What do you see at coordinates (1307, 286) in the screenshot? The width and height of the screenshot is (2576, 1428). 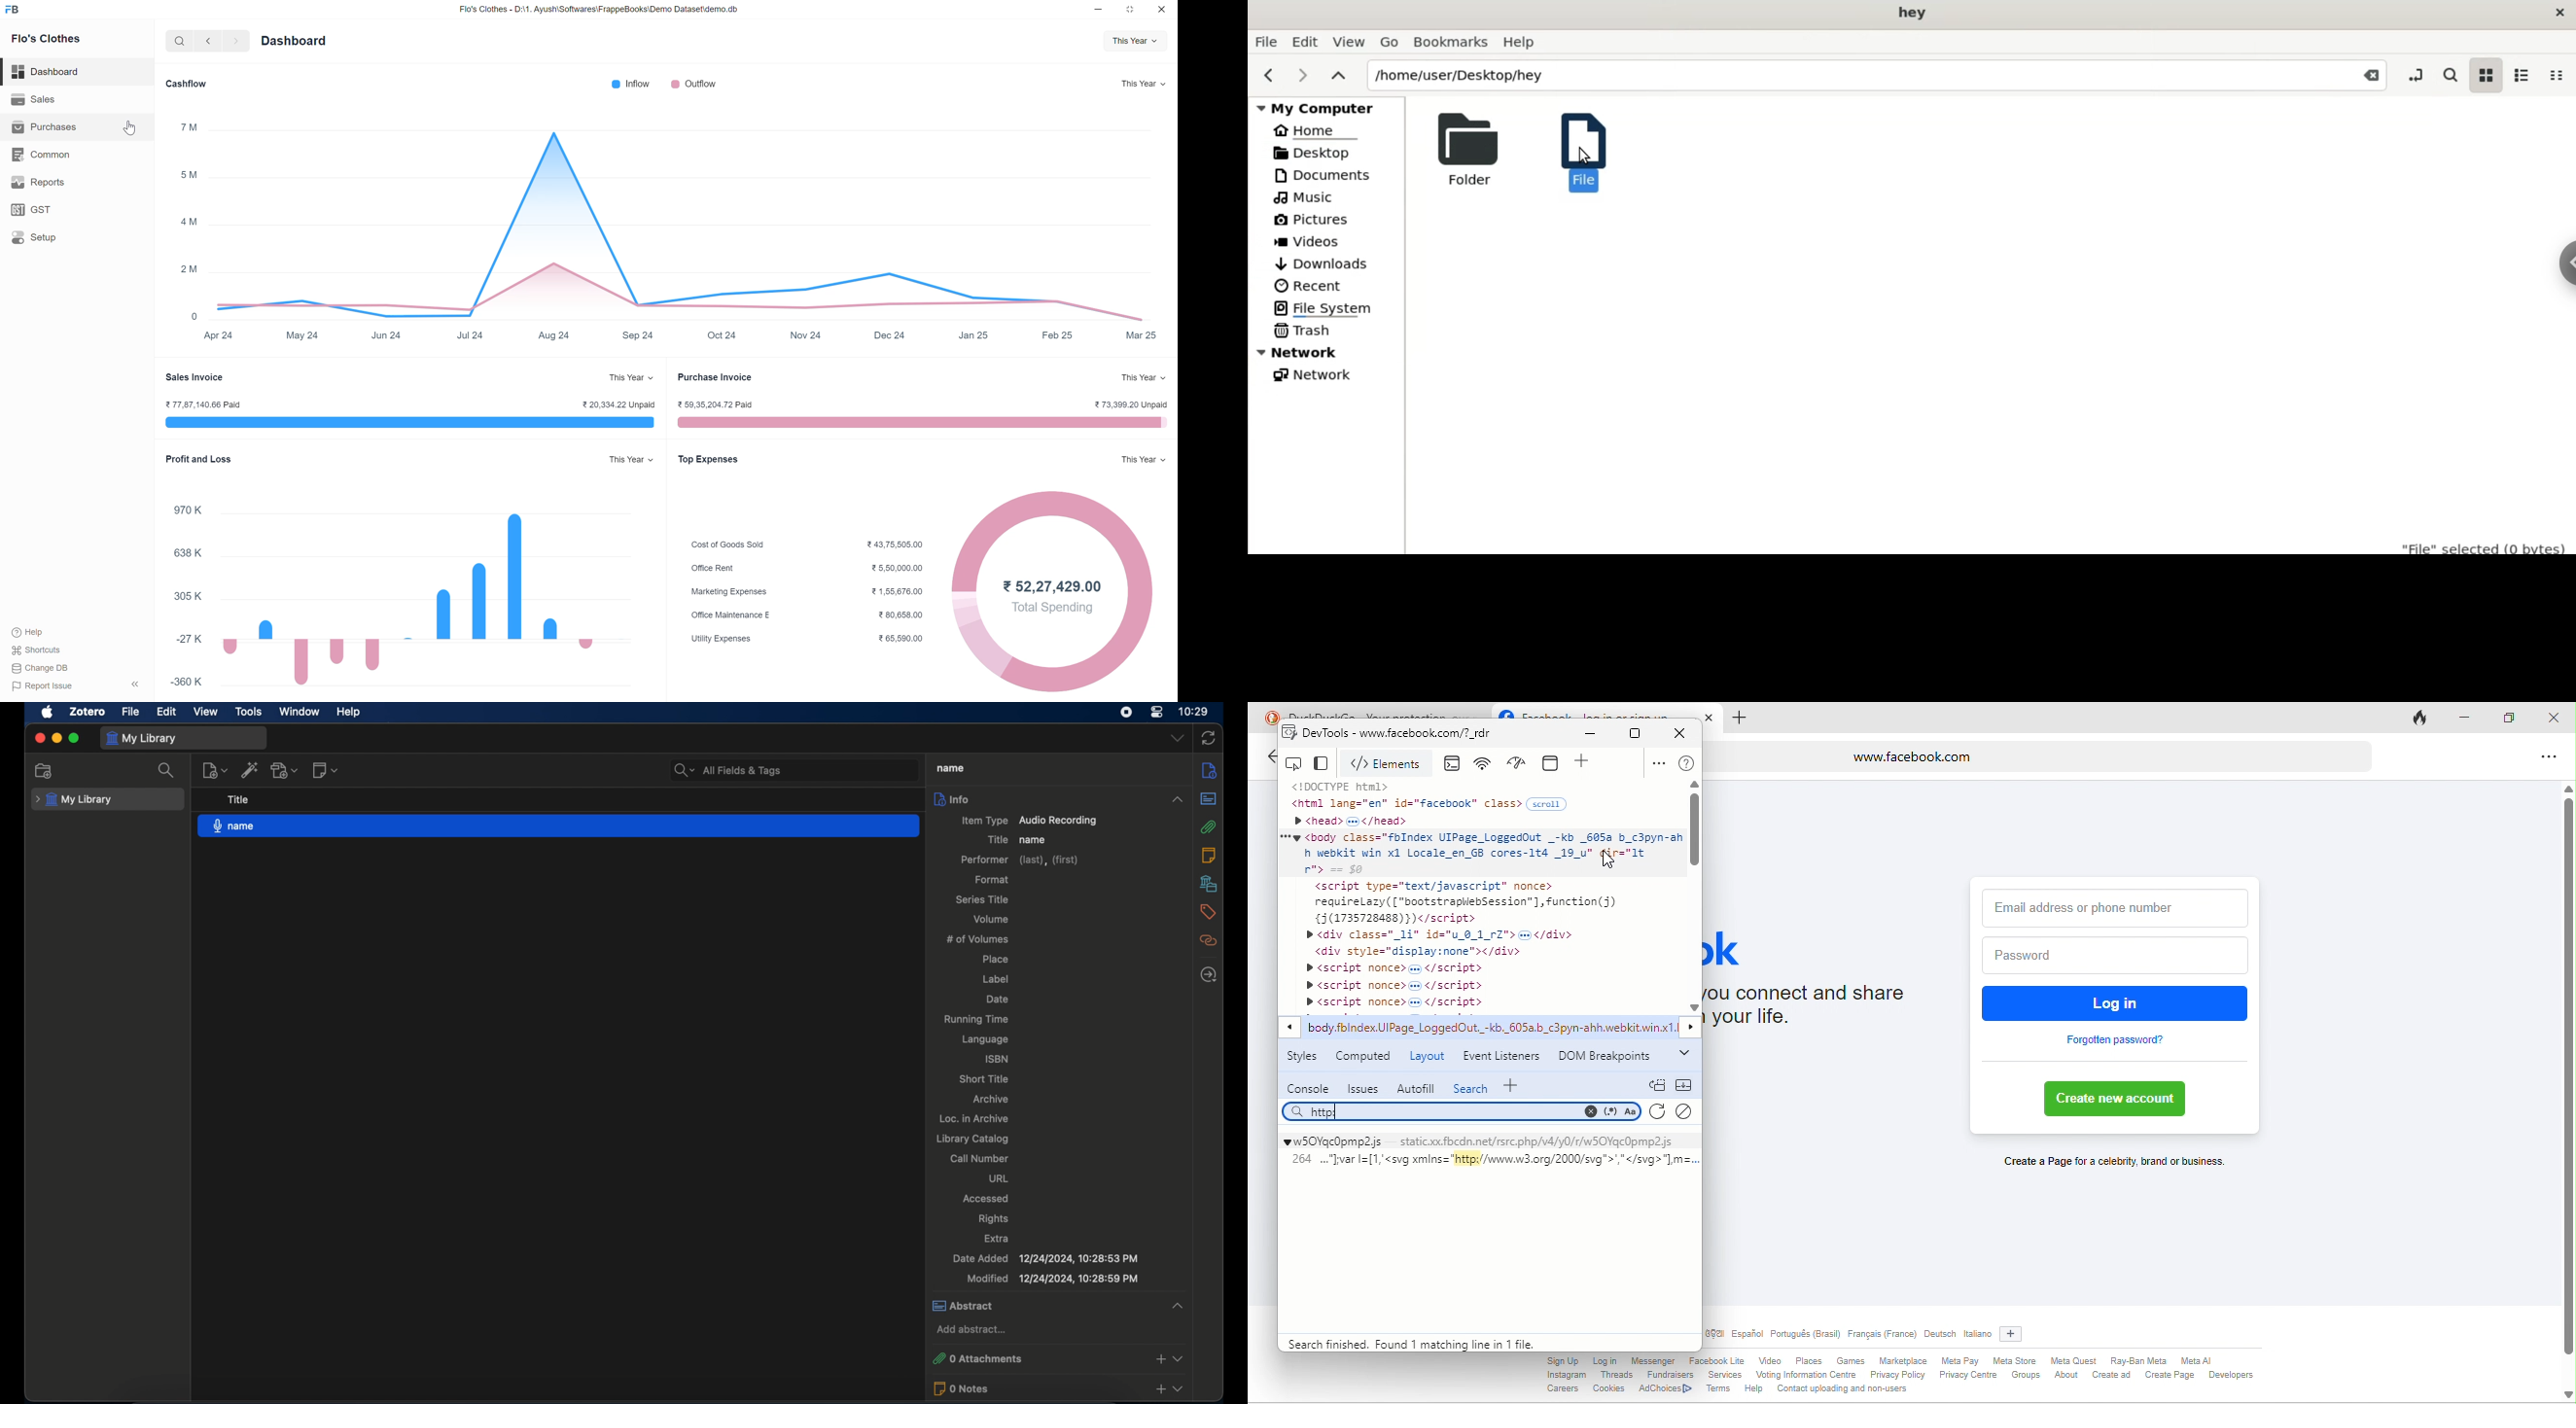 I see `recent` at bounding box center [1307, 286].